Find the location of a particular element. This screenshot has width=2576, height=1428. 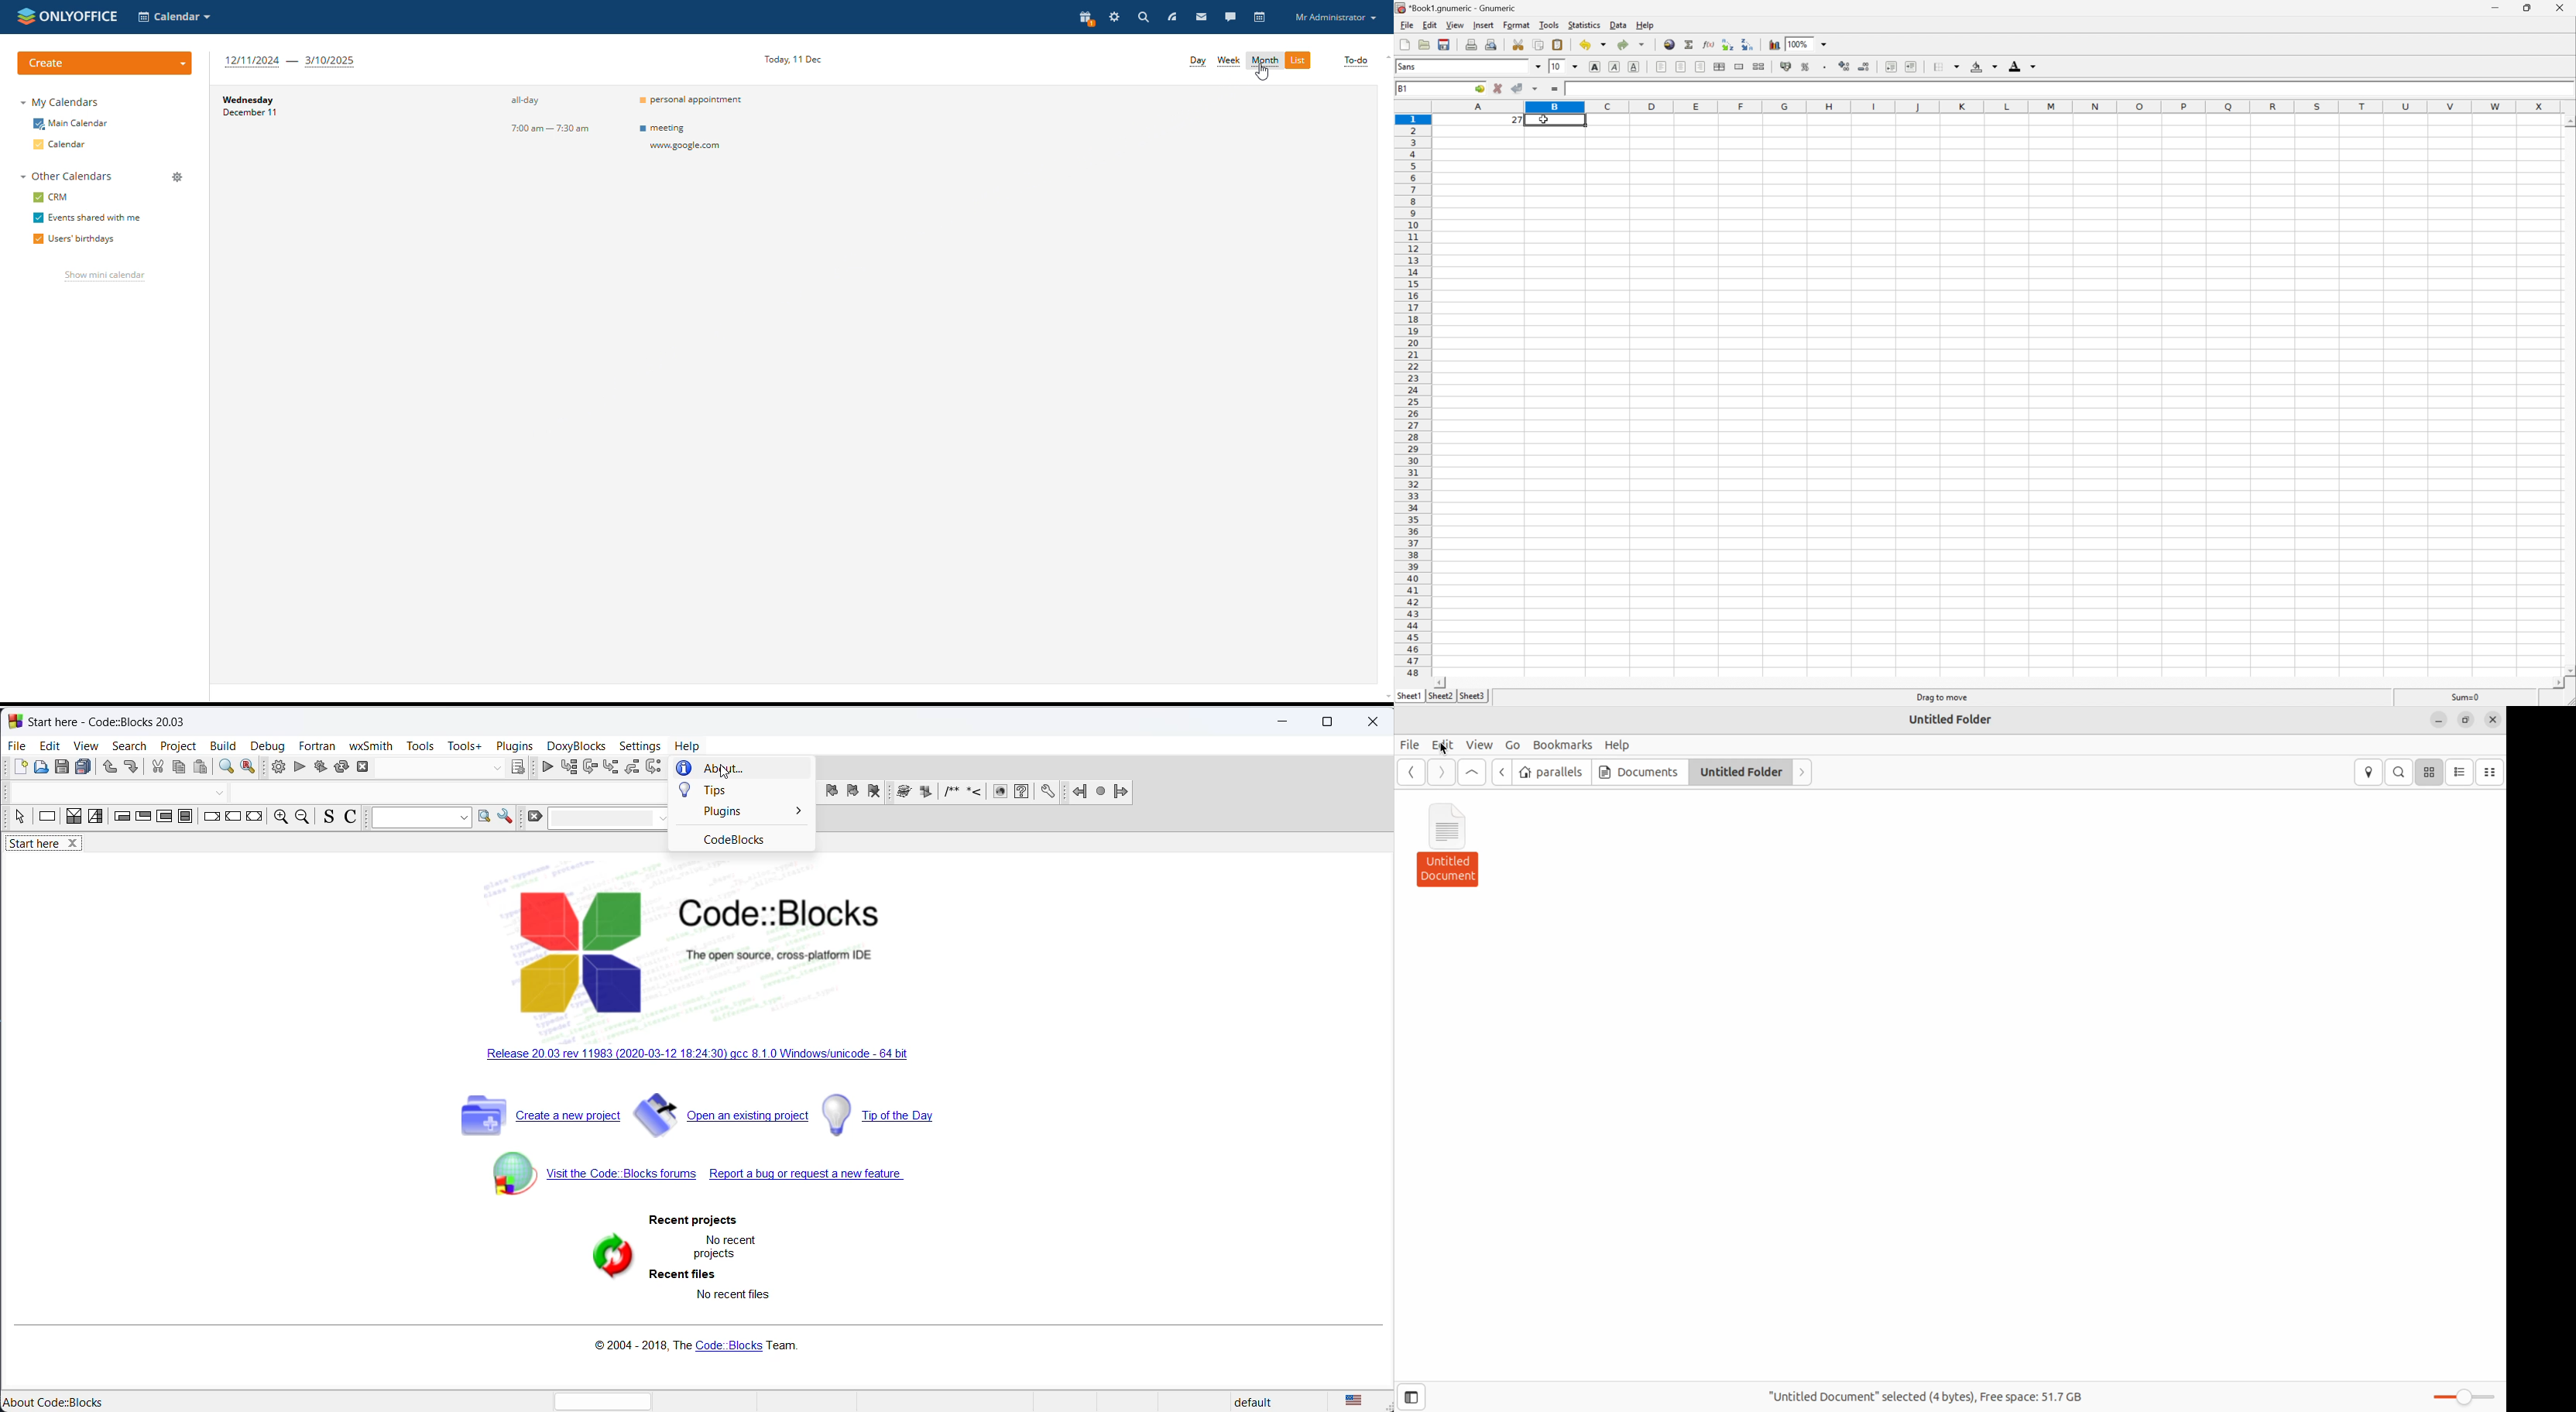

copy is located at coordinates (178, 769).